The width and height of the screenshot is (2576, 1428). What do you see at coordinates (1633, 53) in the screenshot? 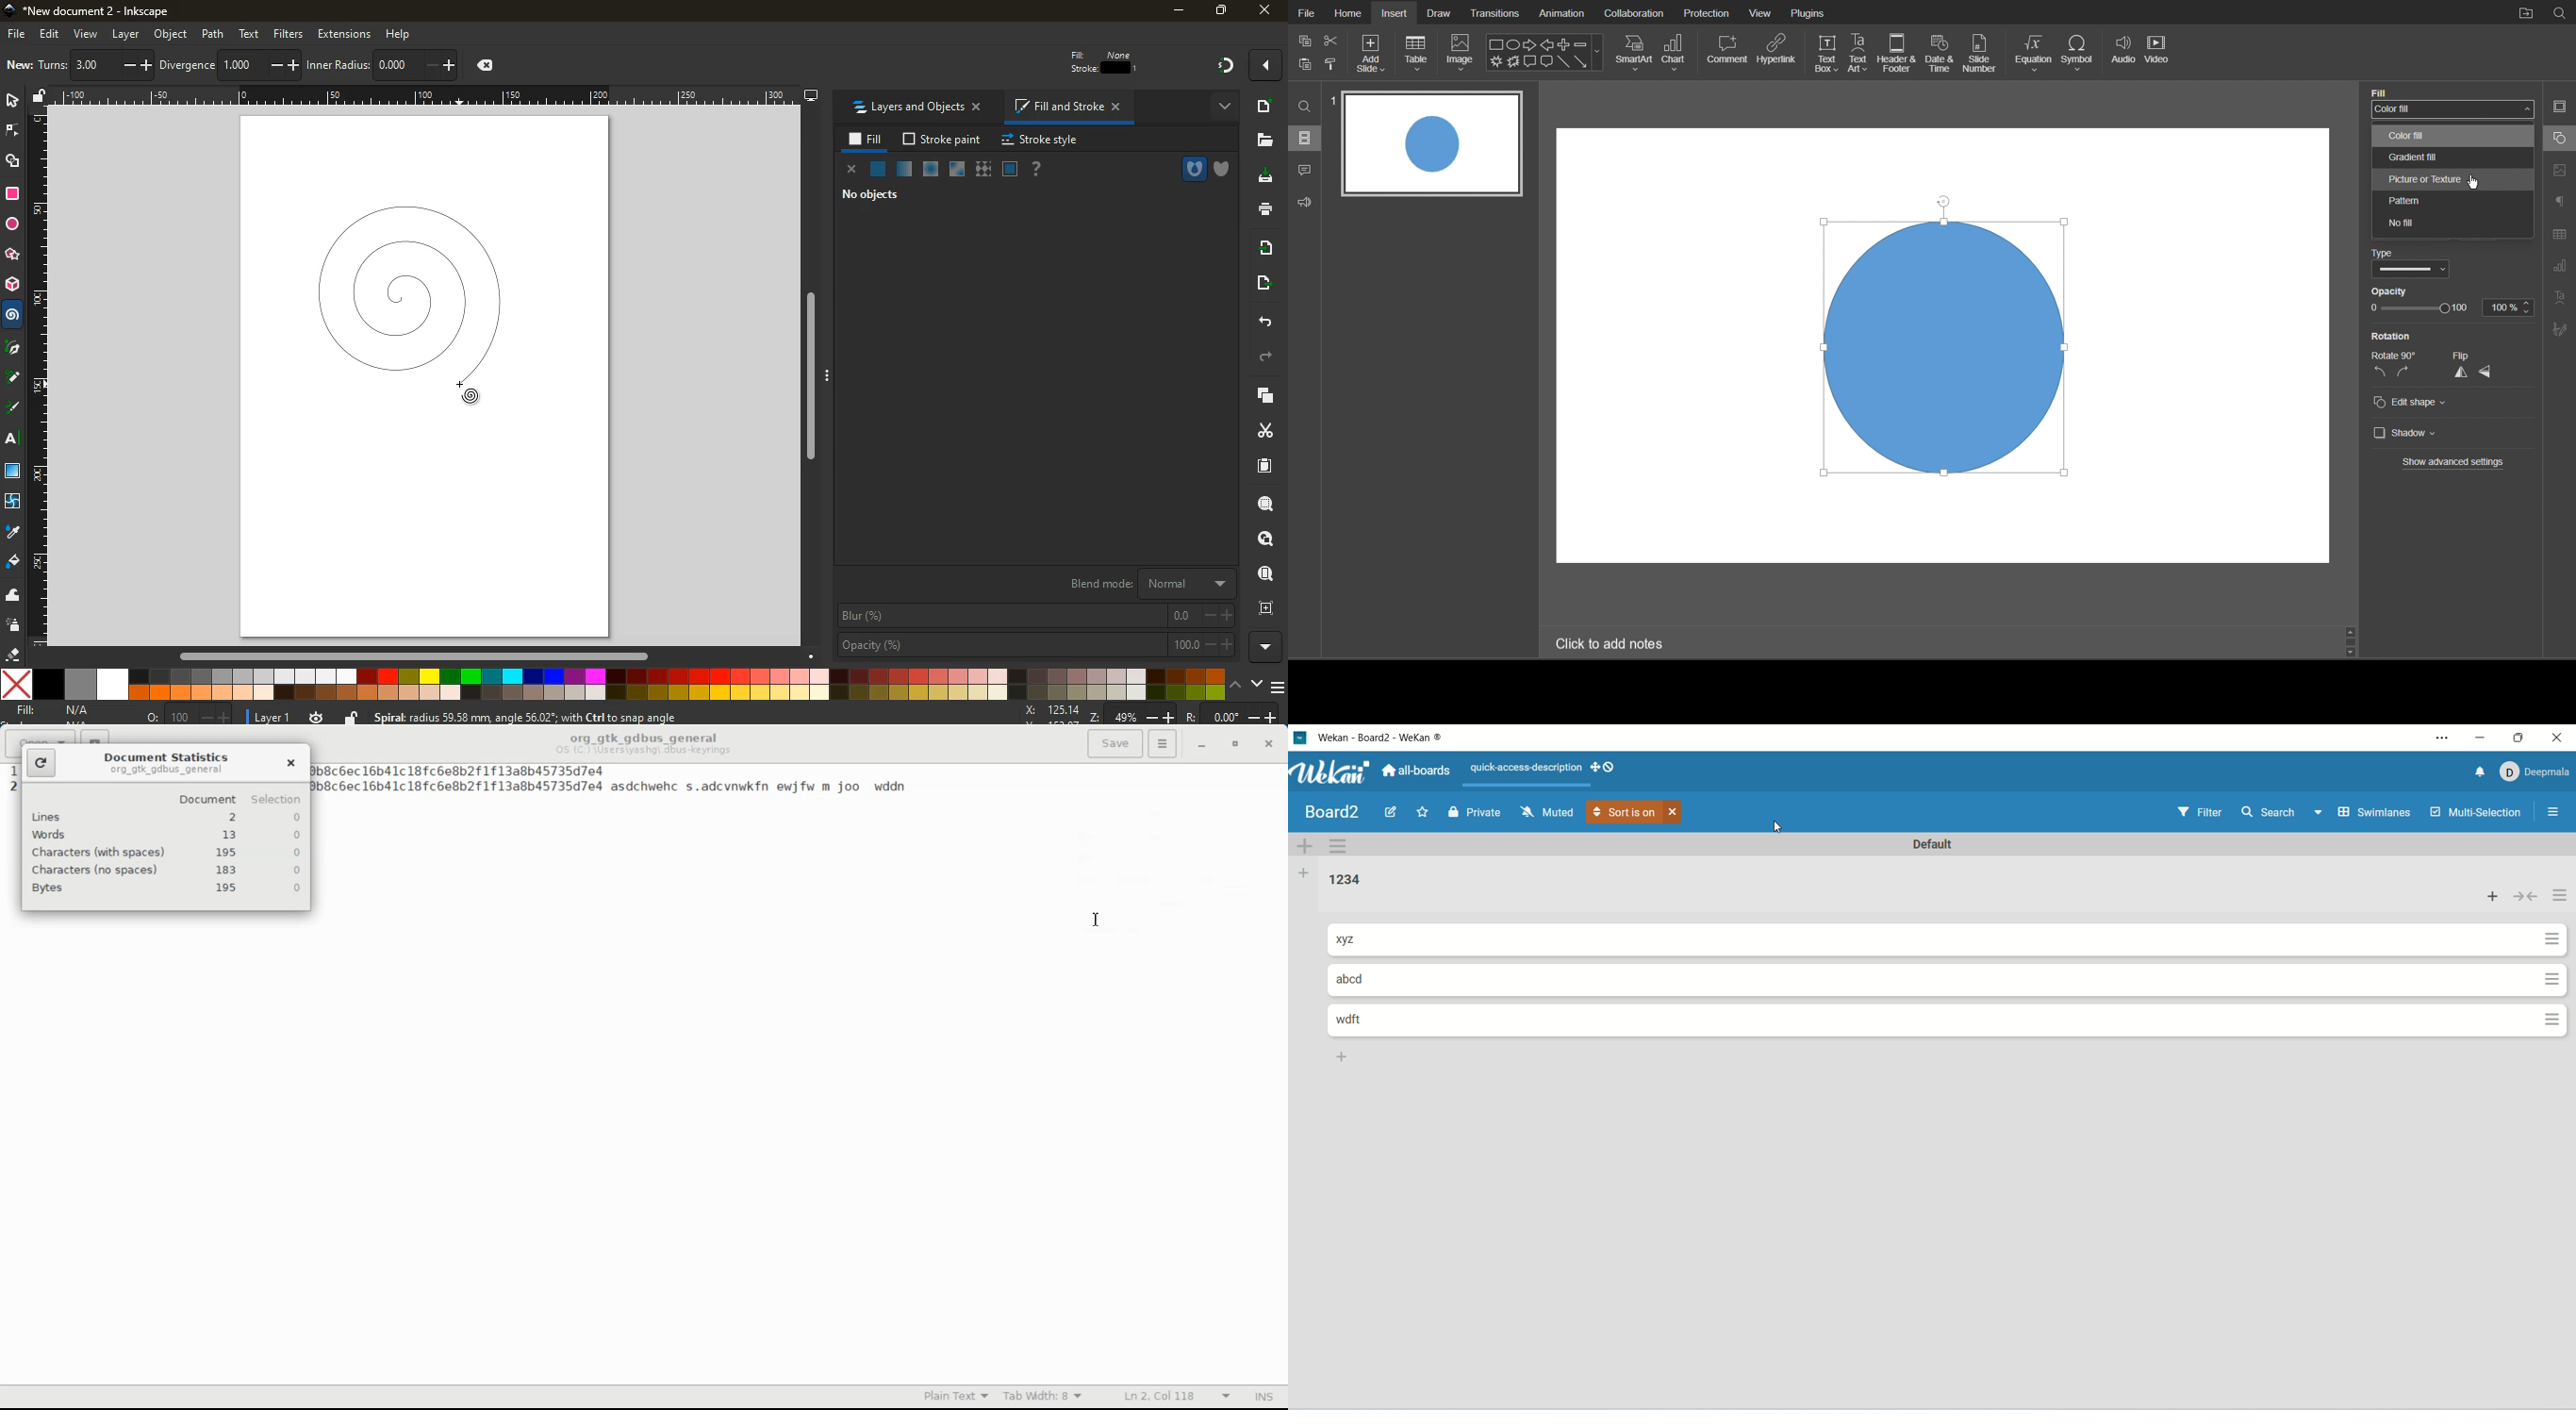
I see `SmartArt` at bounding box center [1633, 53].